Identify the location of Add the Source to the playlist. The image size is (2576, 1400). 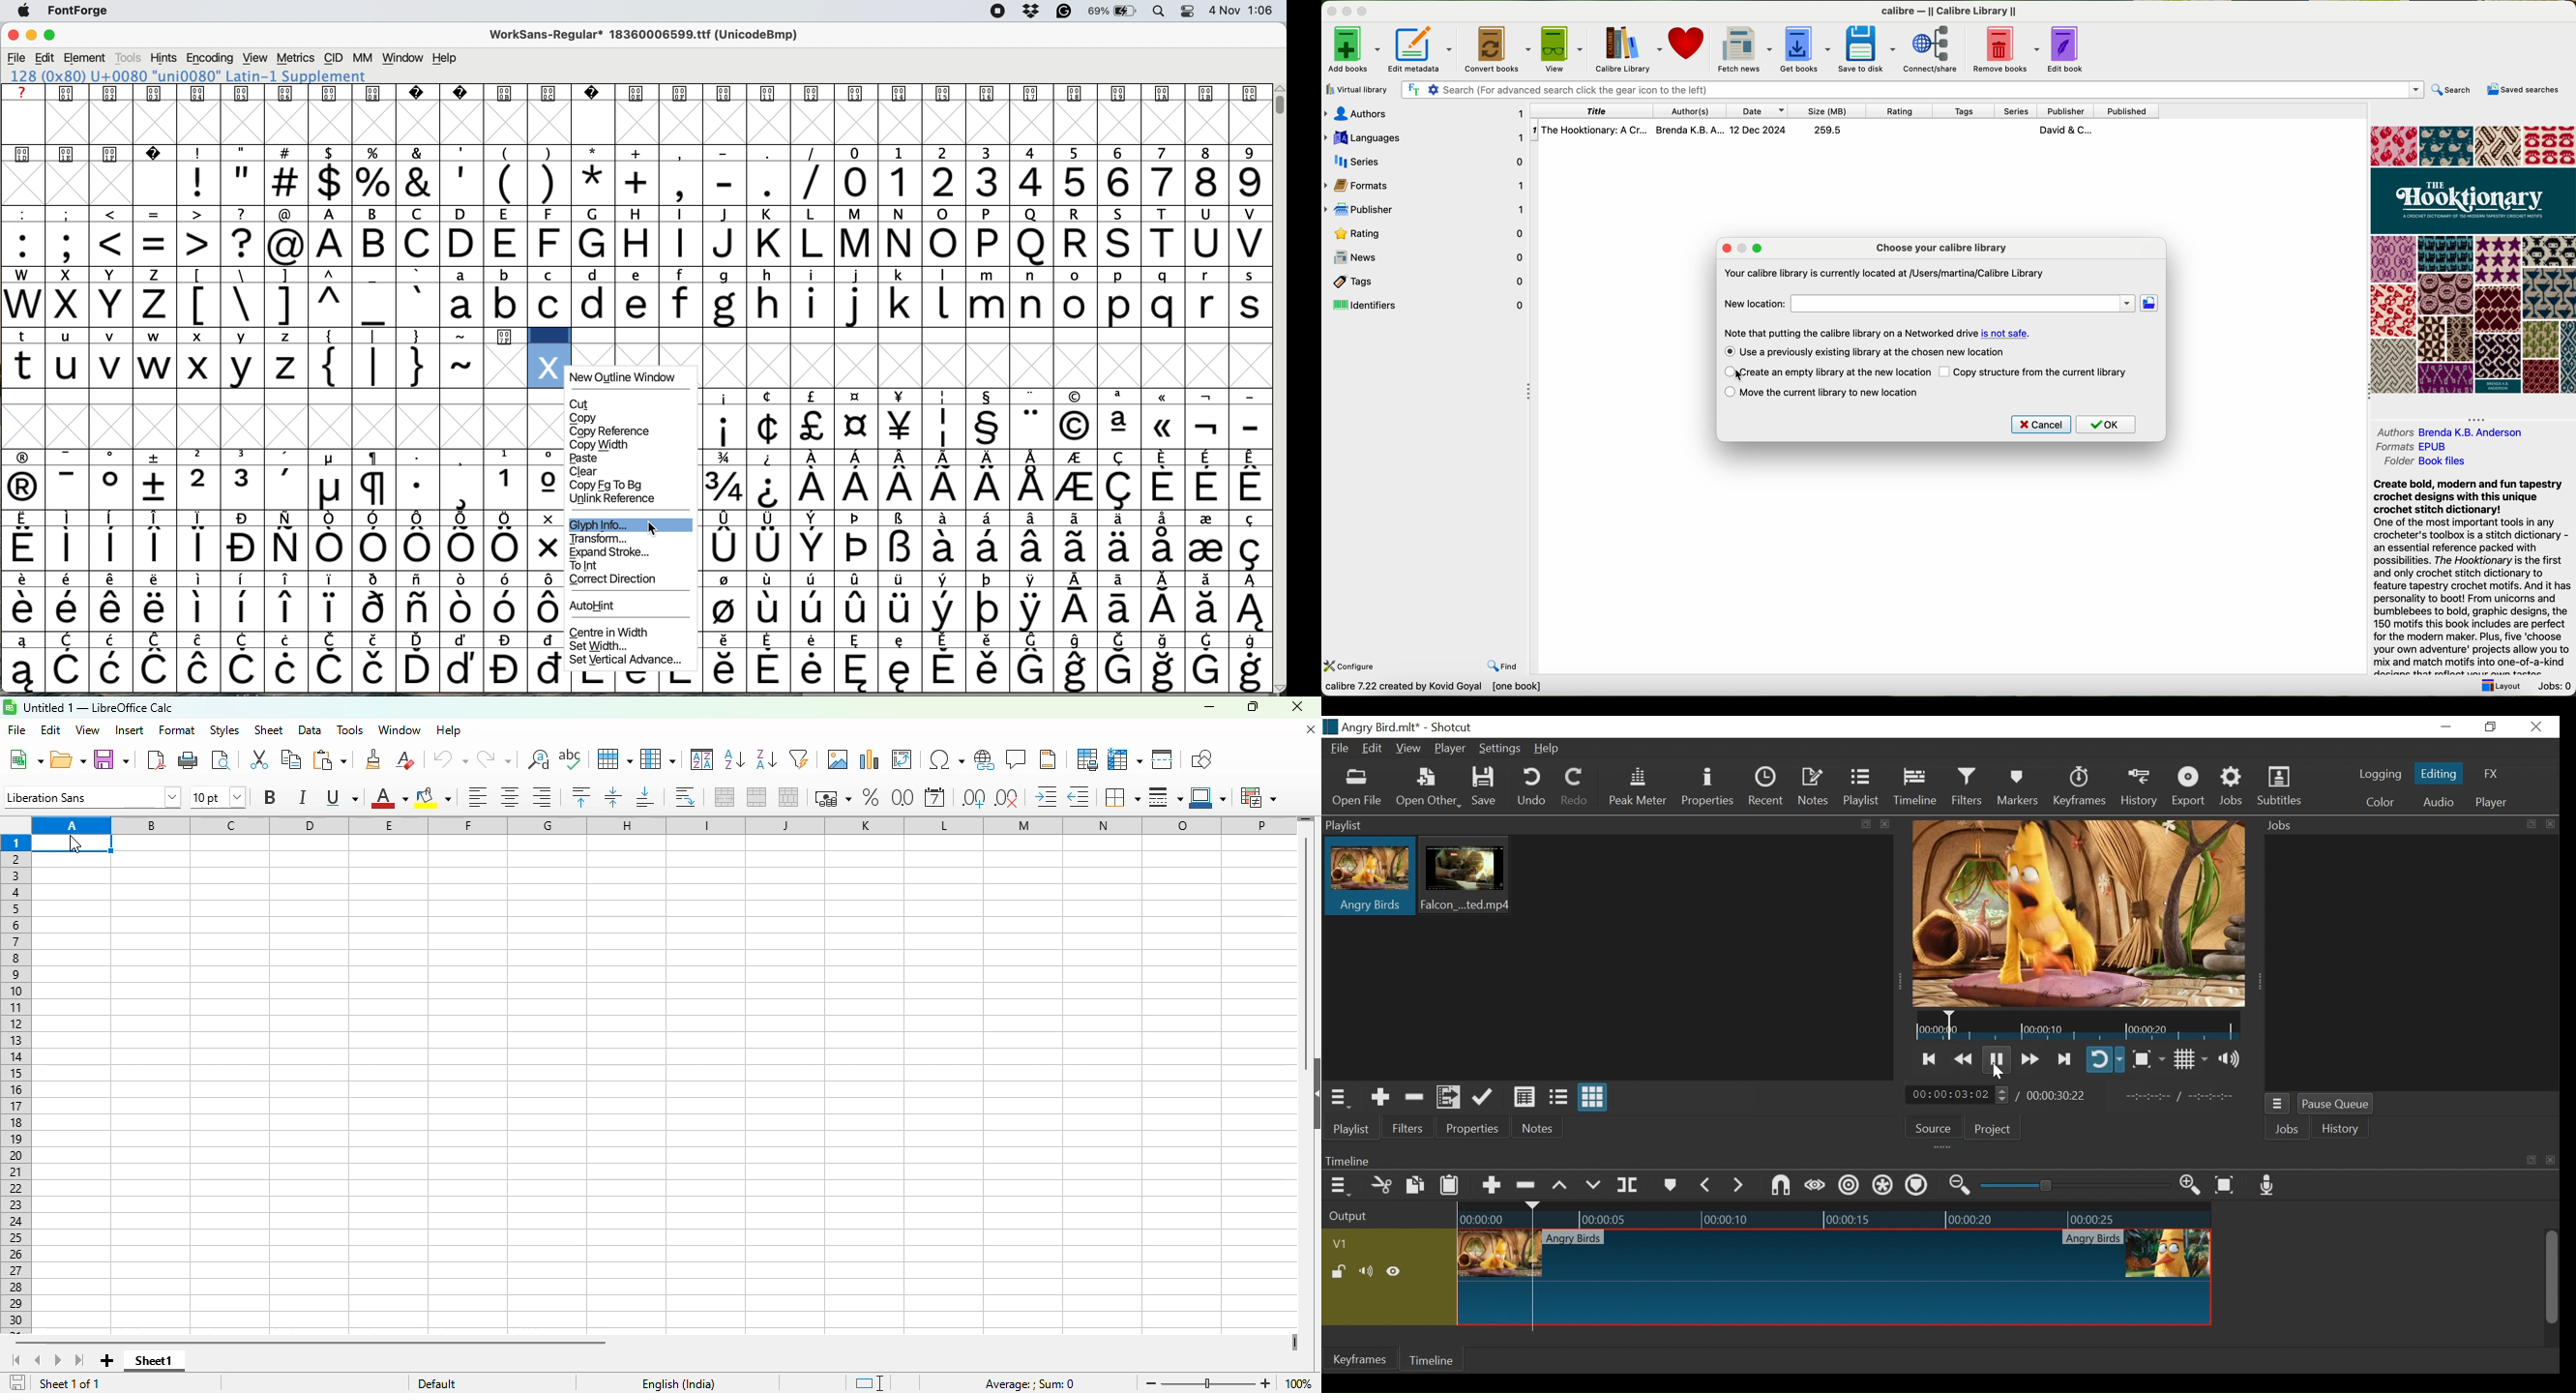
(1378, 1097).